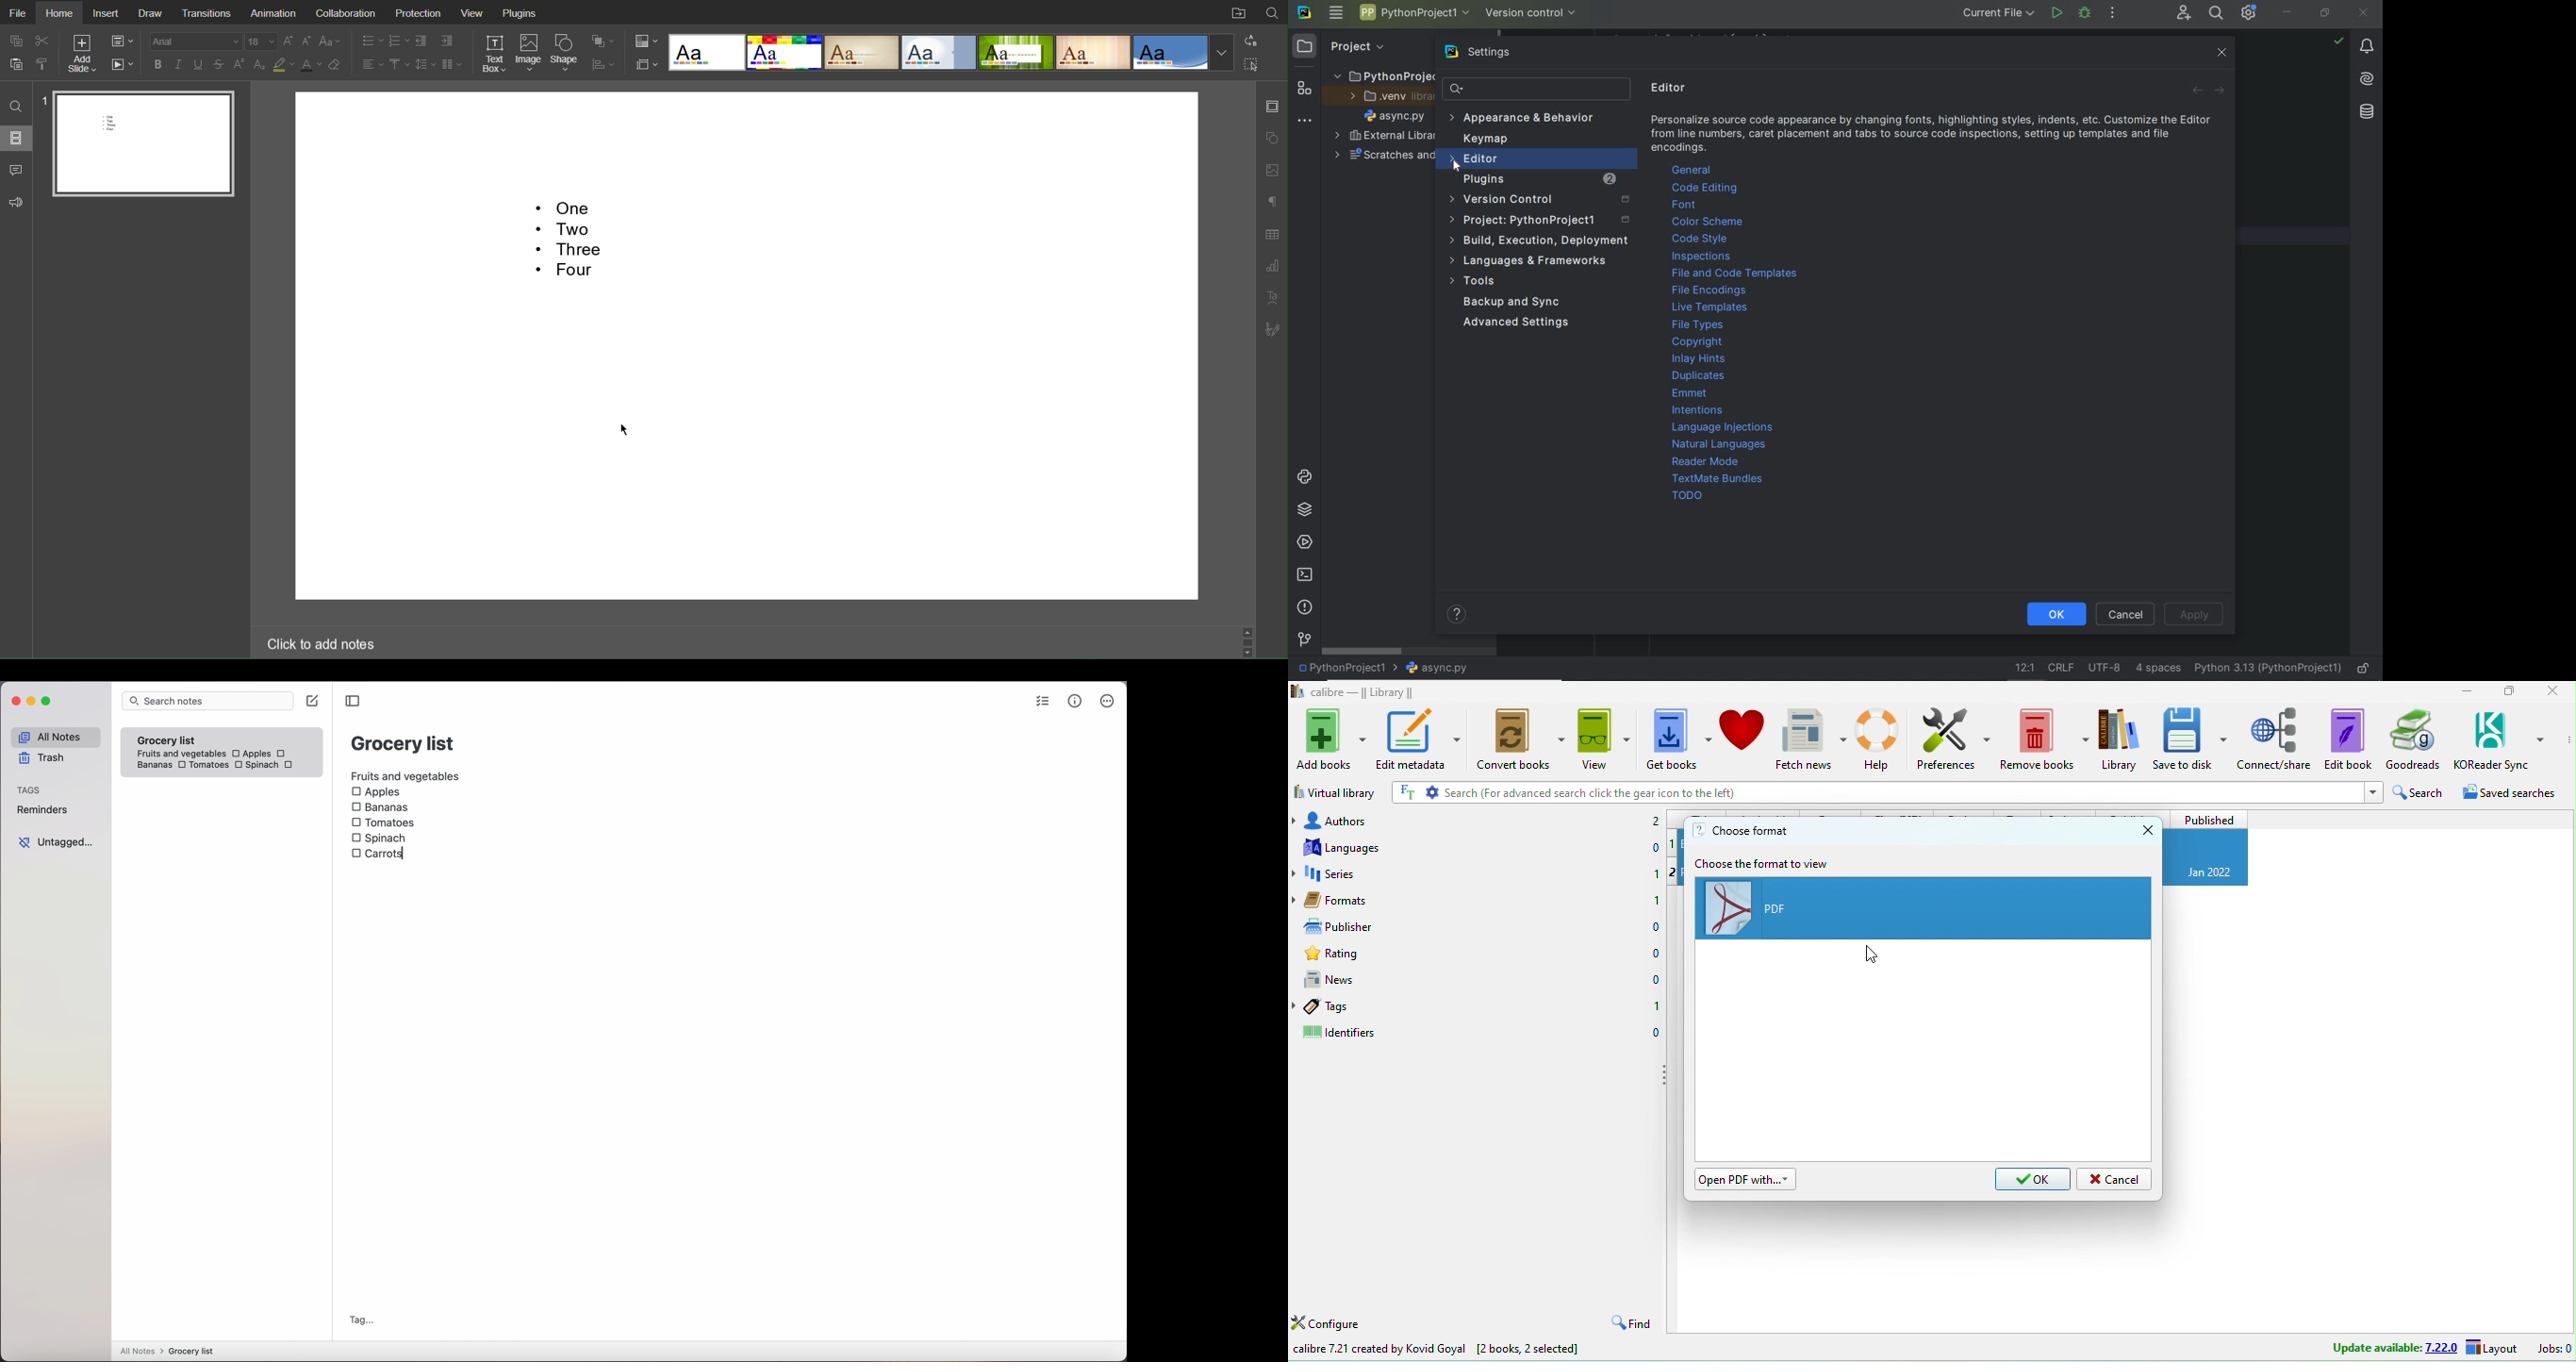  I want to click on Shape, so click(567, 56).